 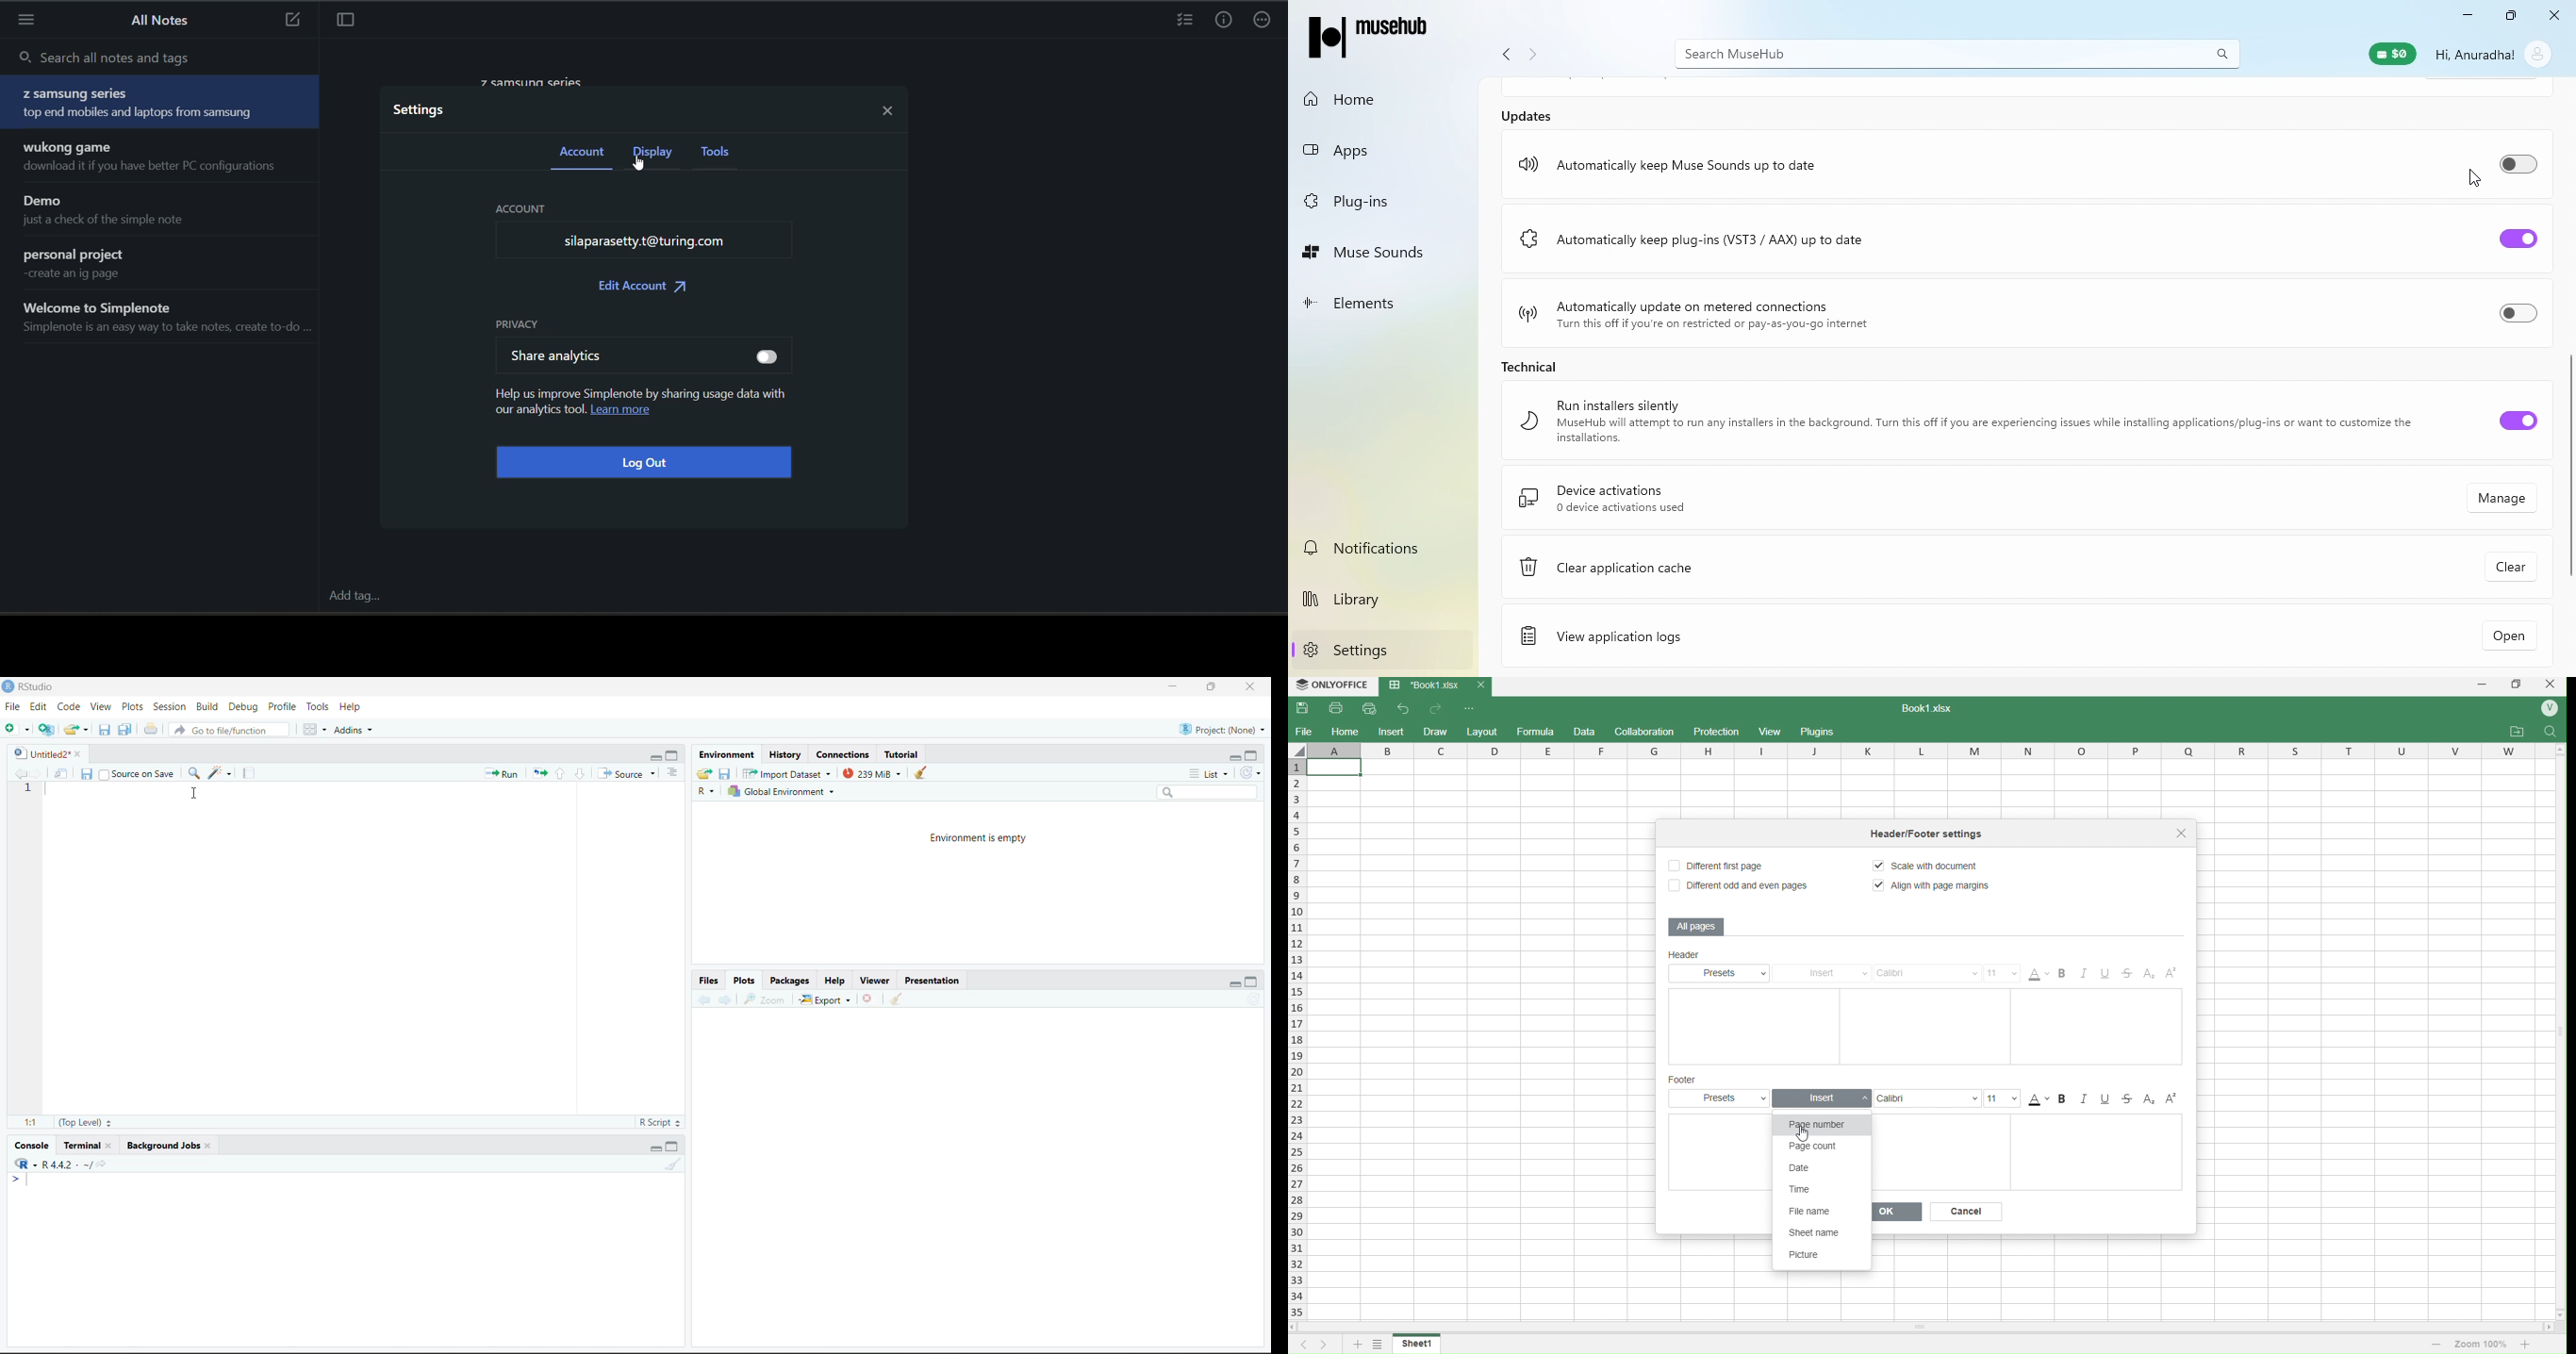 What do you see at coordinates (705, 794) in the screenshot?
I see `R` at bounding box center [705, 794].